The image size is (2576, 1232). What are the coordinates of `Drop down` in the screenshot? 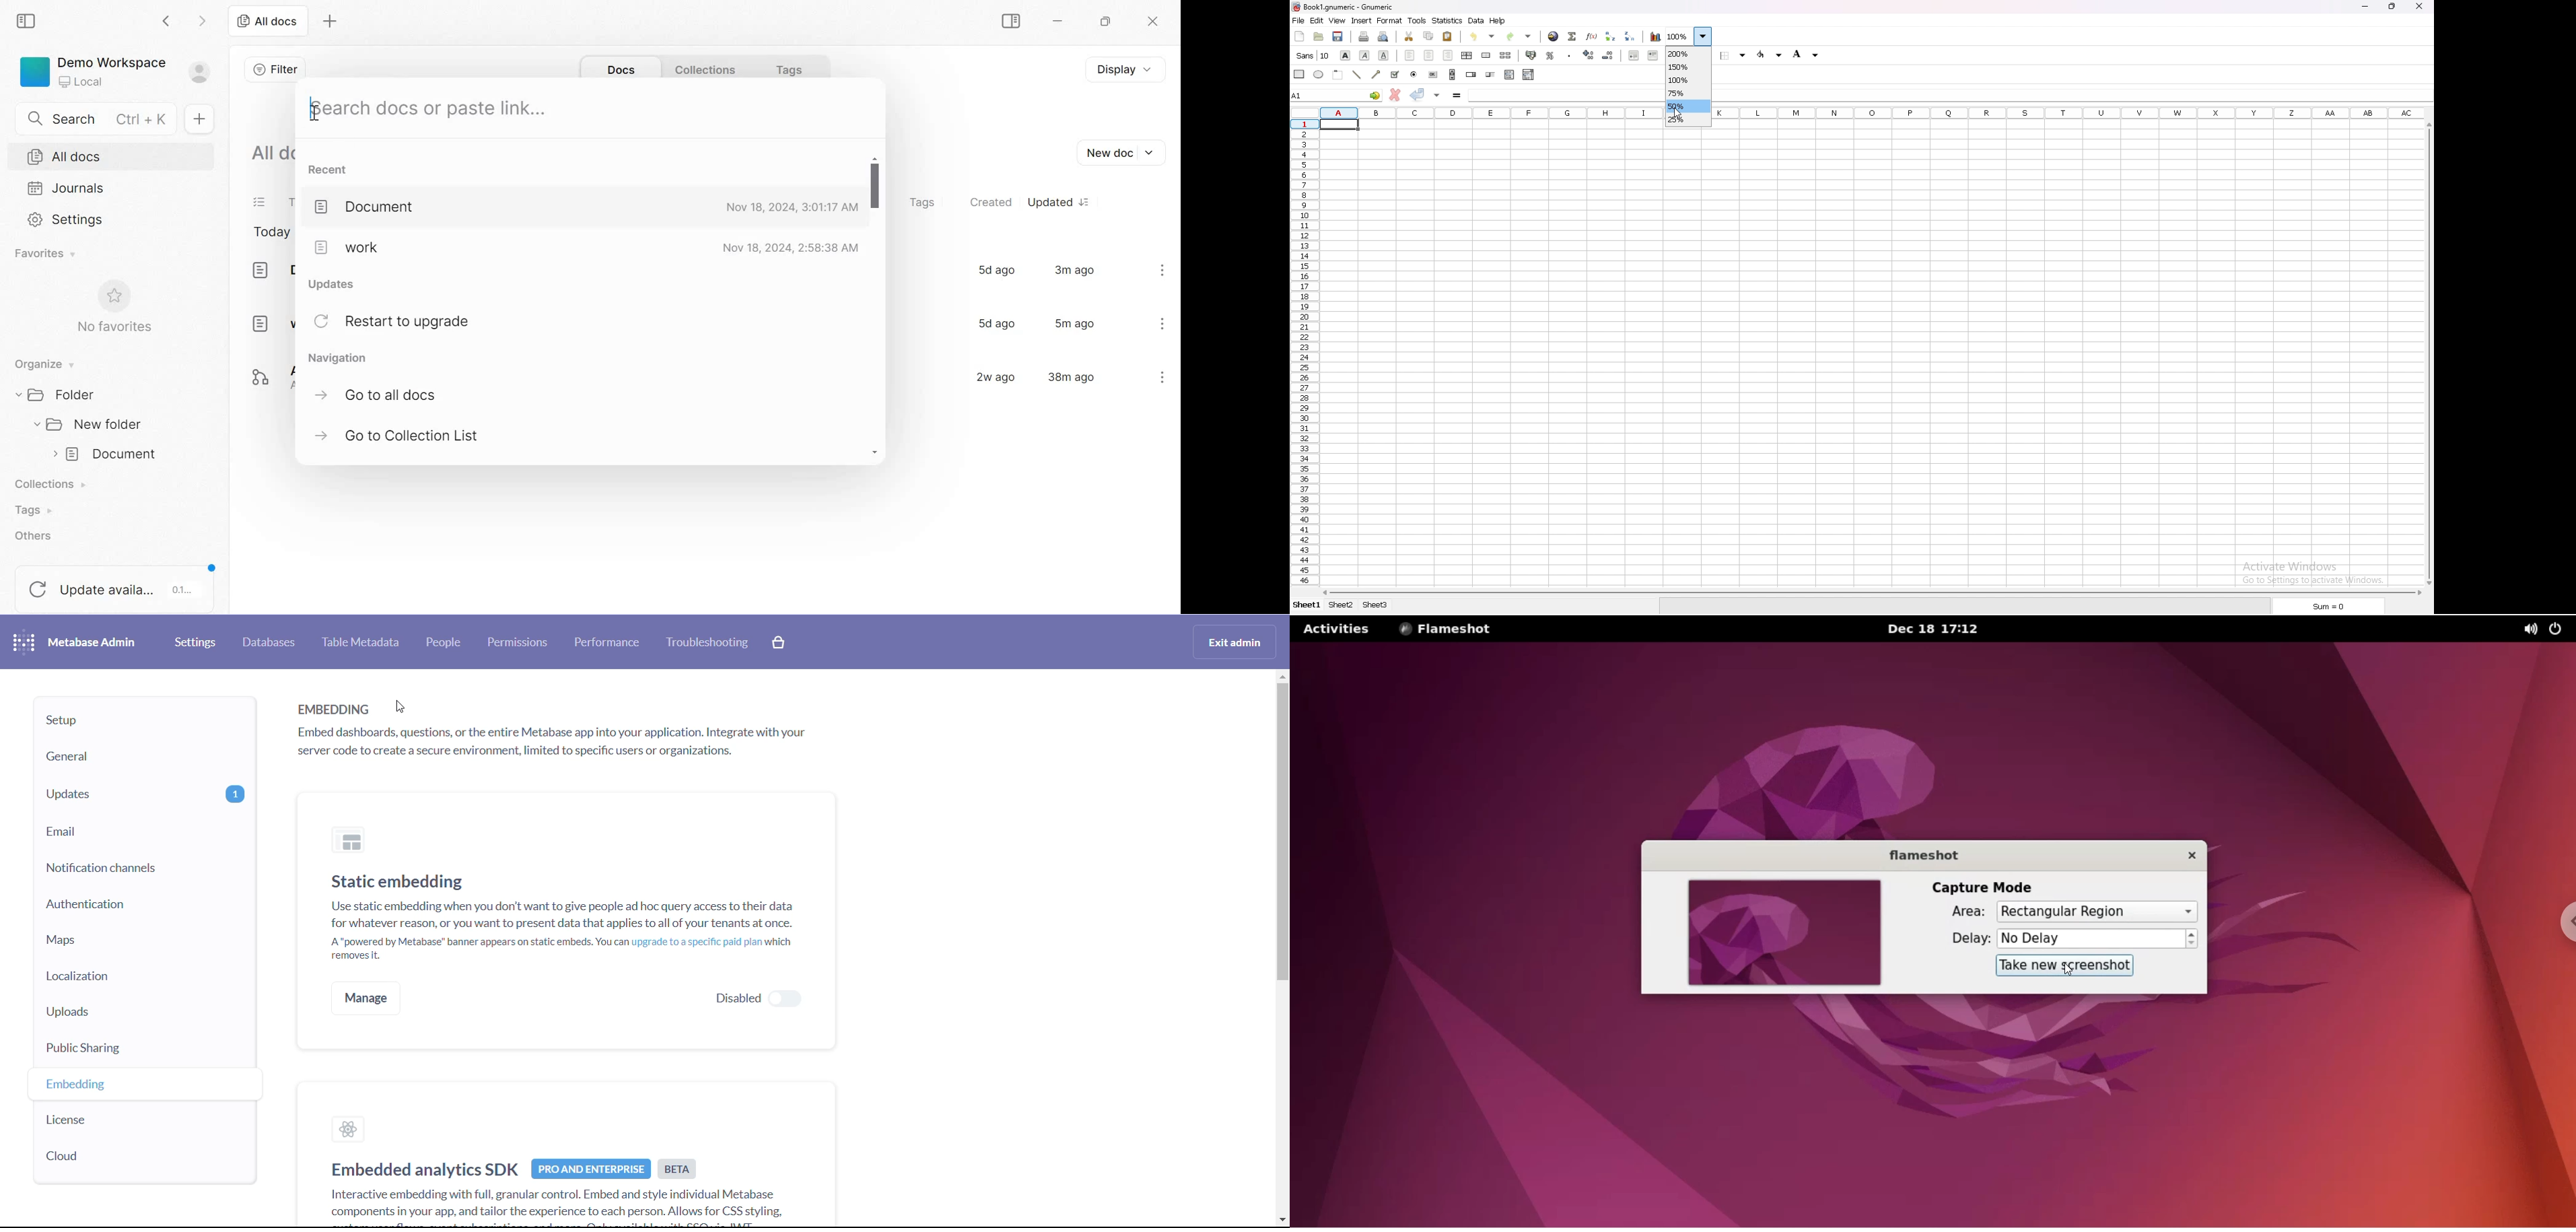 It's located at (1744, 55).